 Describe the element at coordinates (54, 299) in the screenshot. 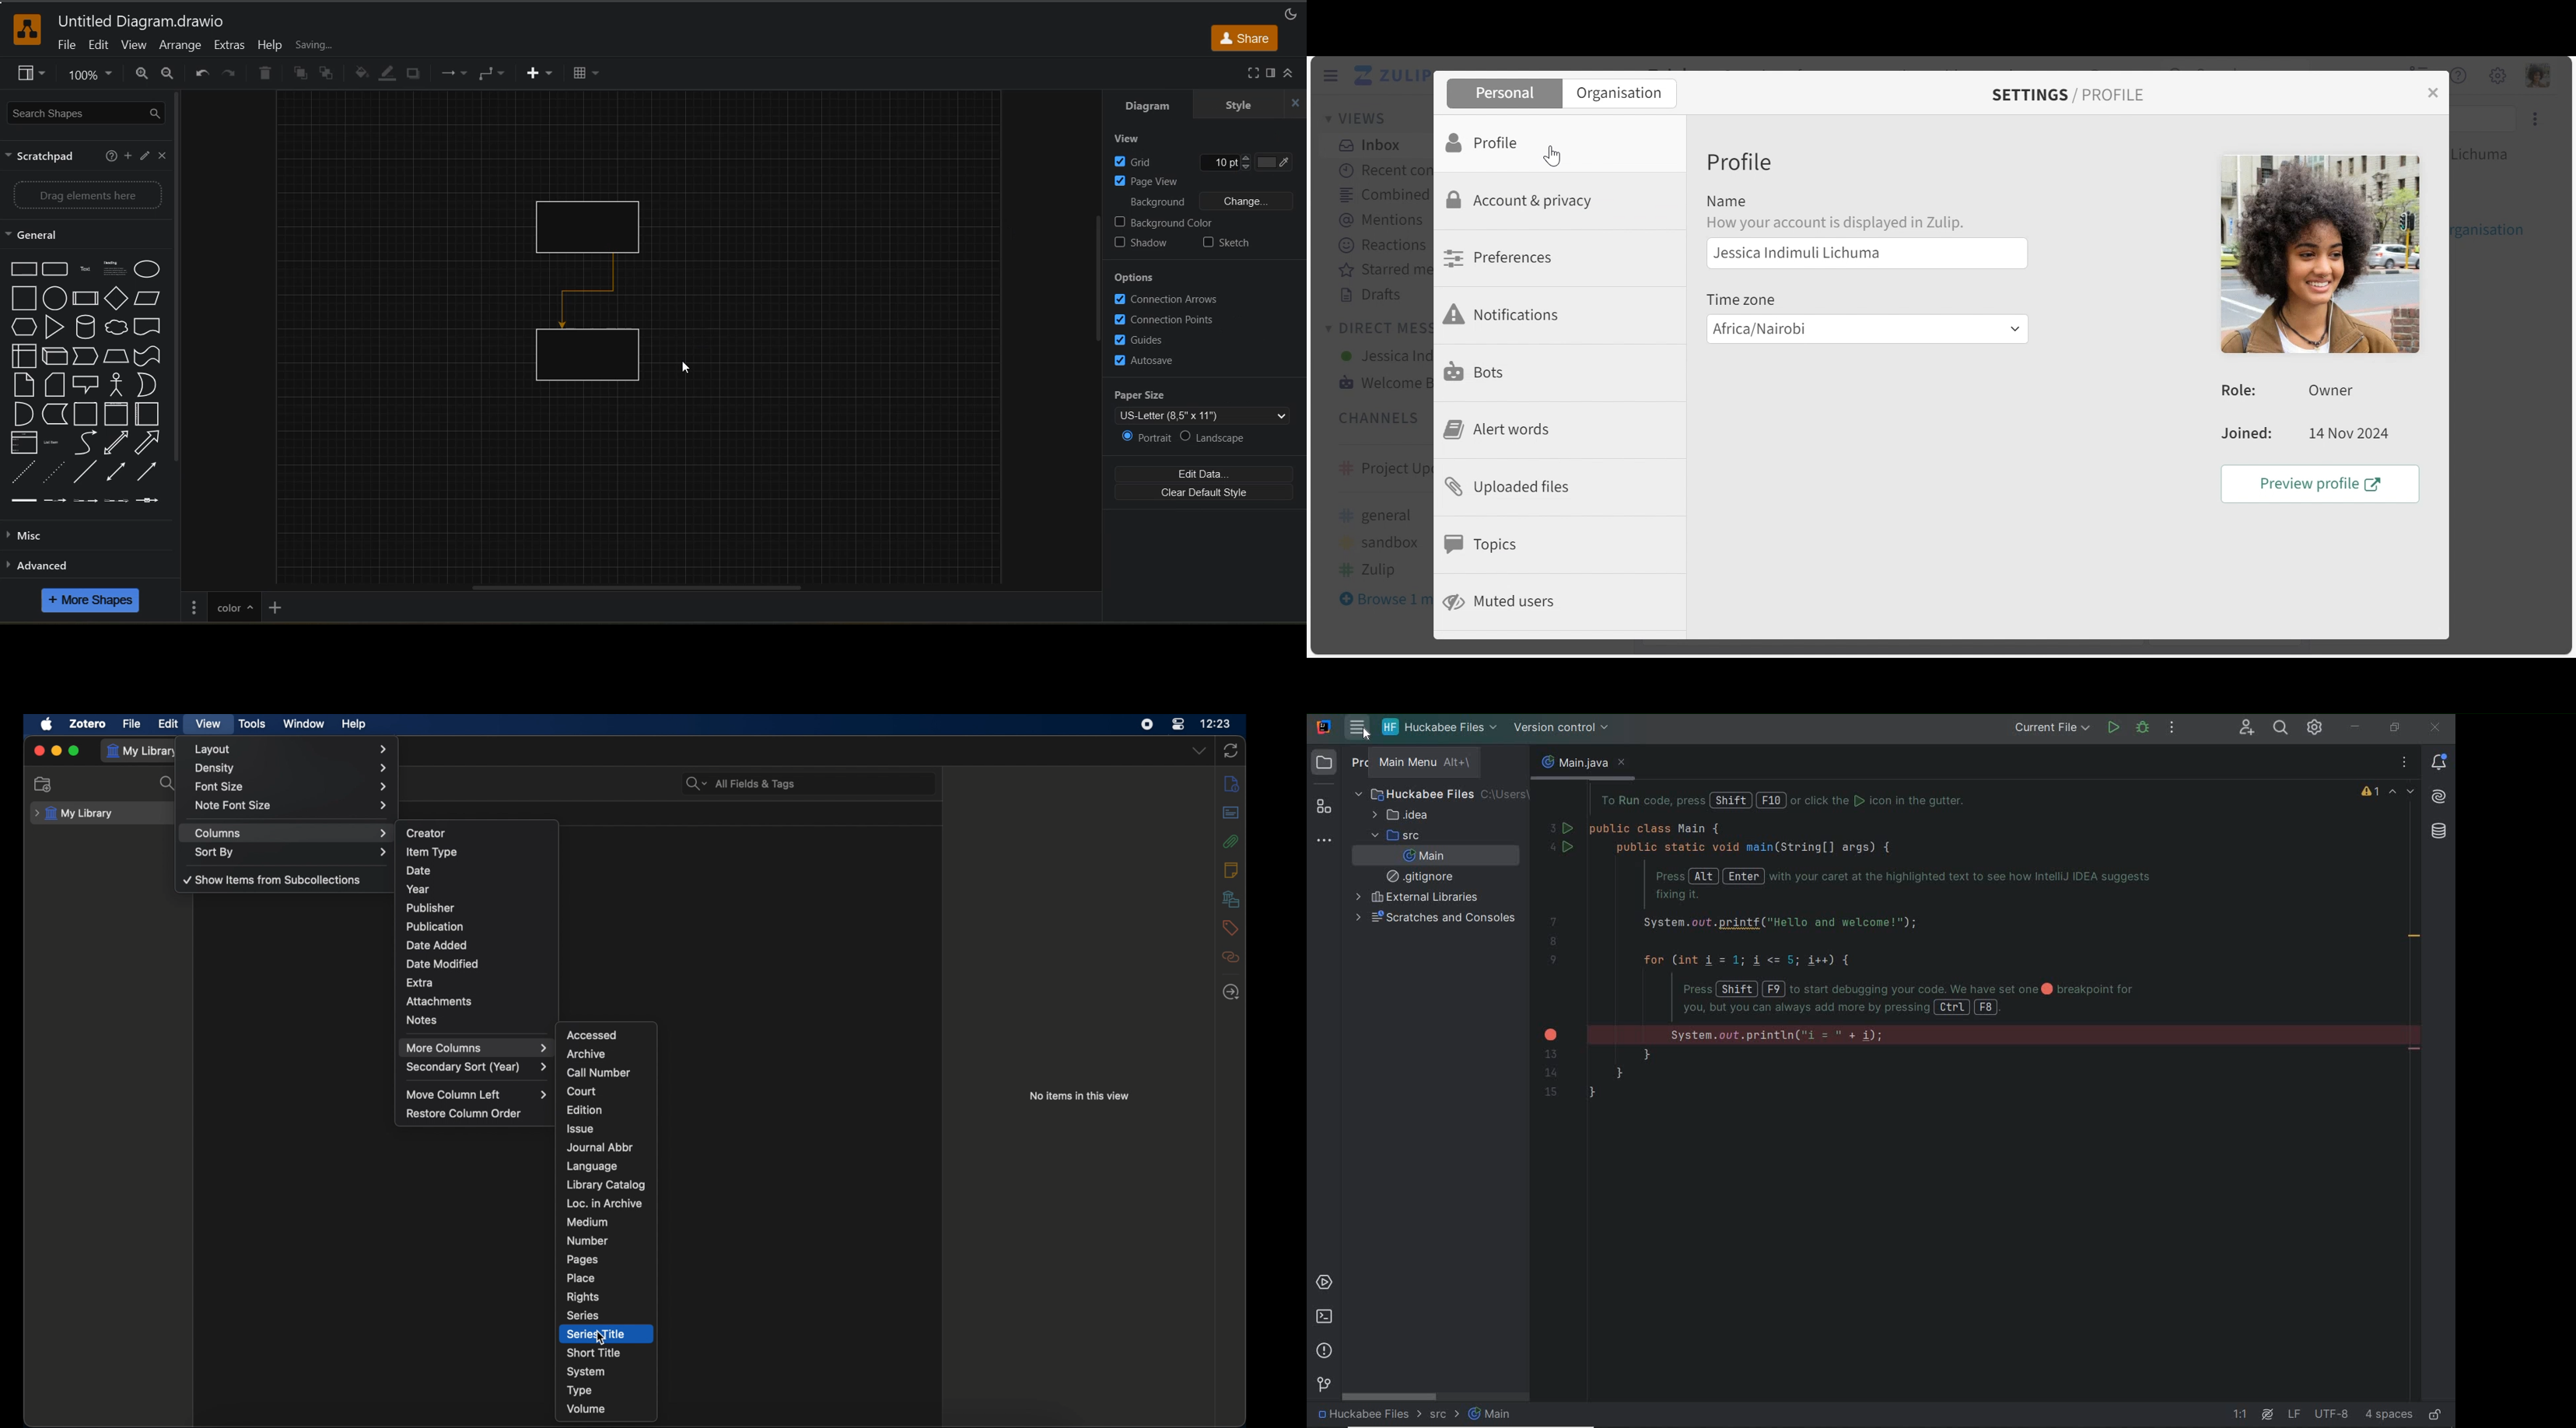

I see `Circle` at that location.